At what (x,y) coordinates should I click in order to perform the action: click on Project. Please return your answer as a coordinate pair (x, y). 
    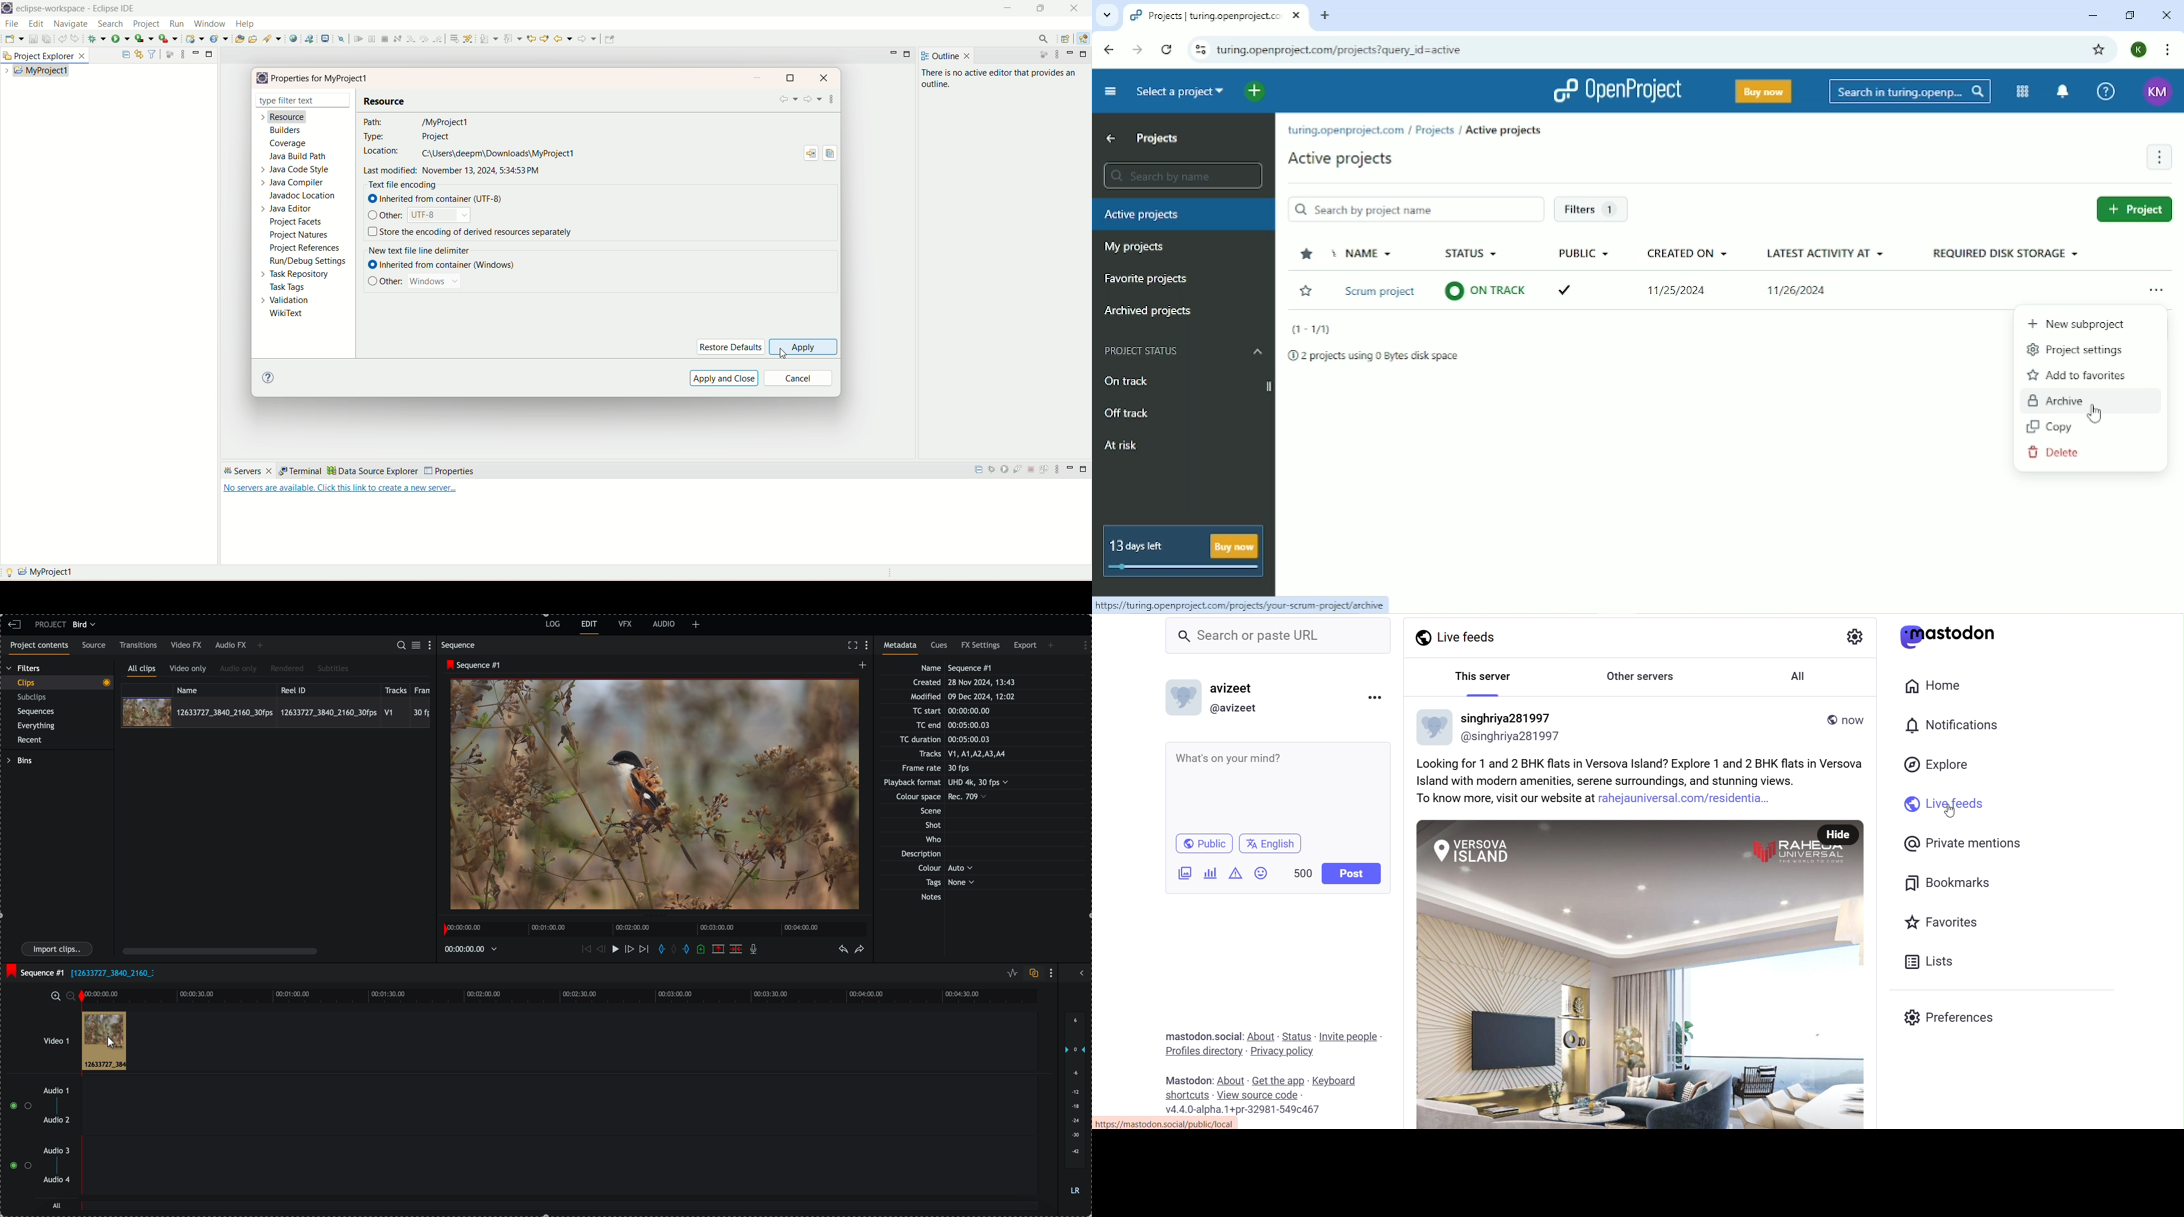
    Looking at the image, I should click on (2134, 208).